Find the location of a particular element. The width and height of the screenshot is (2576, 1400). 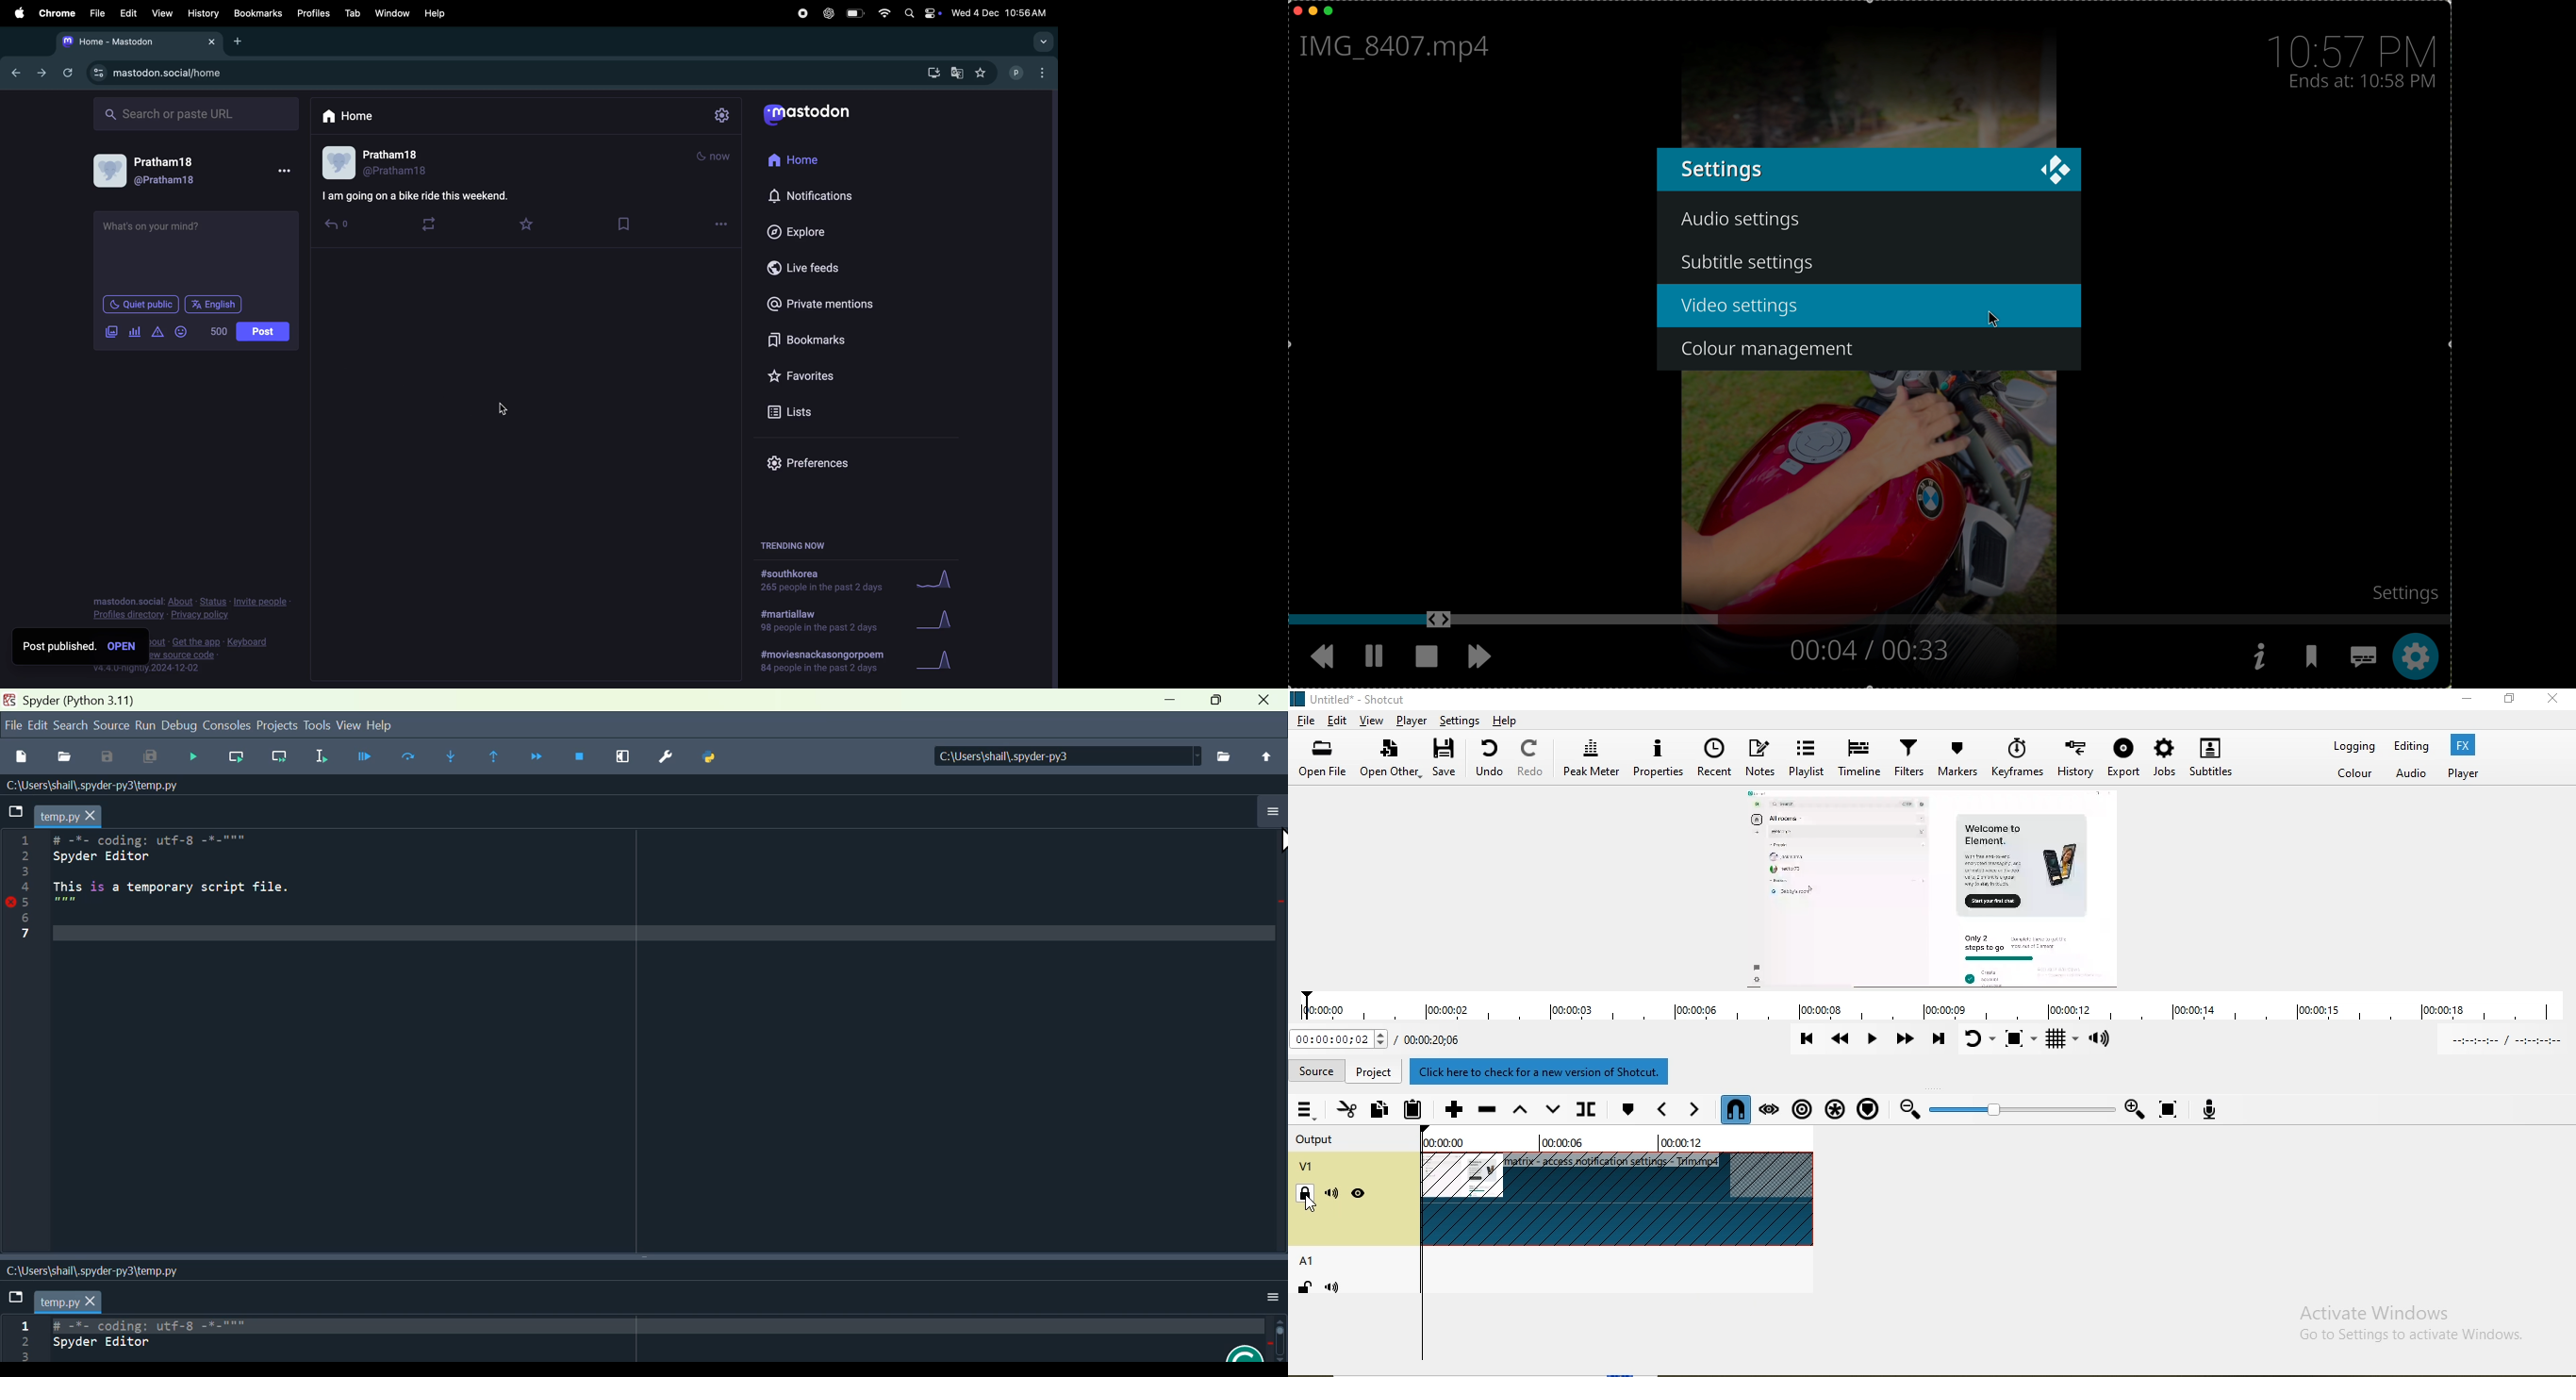

IMG_8407.mp4 is located at coordinates (1399, 48).